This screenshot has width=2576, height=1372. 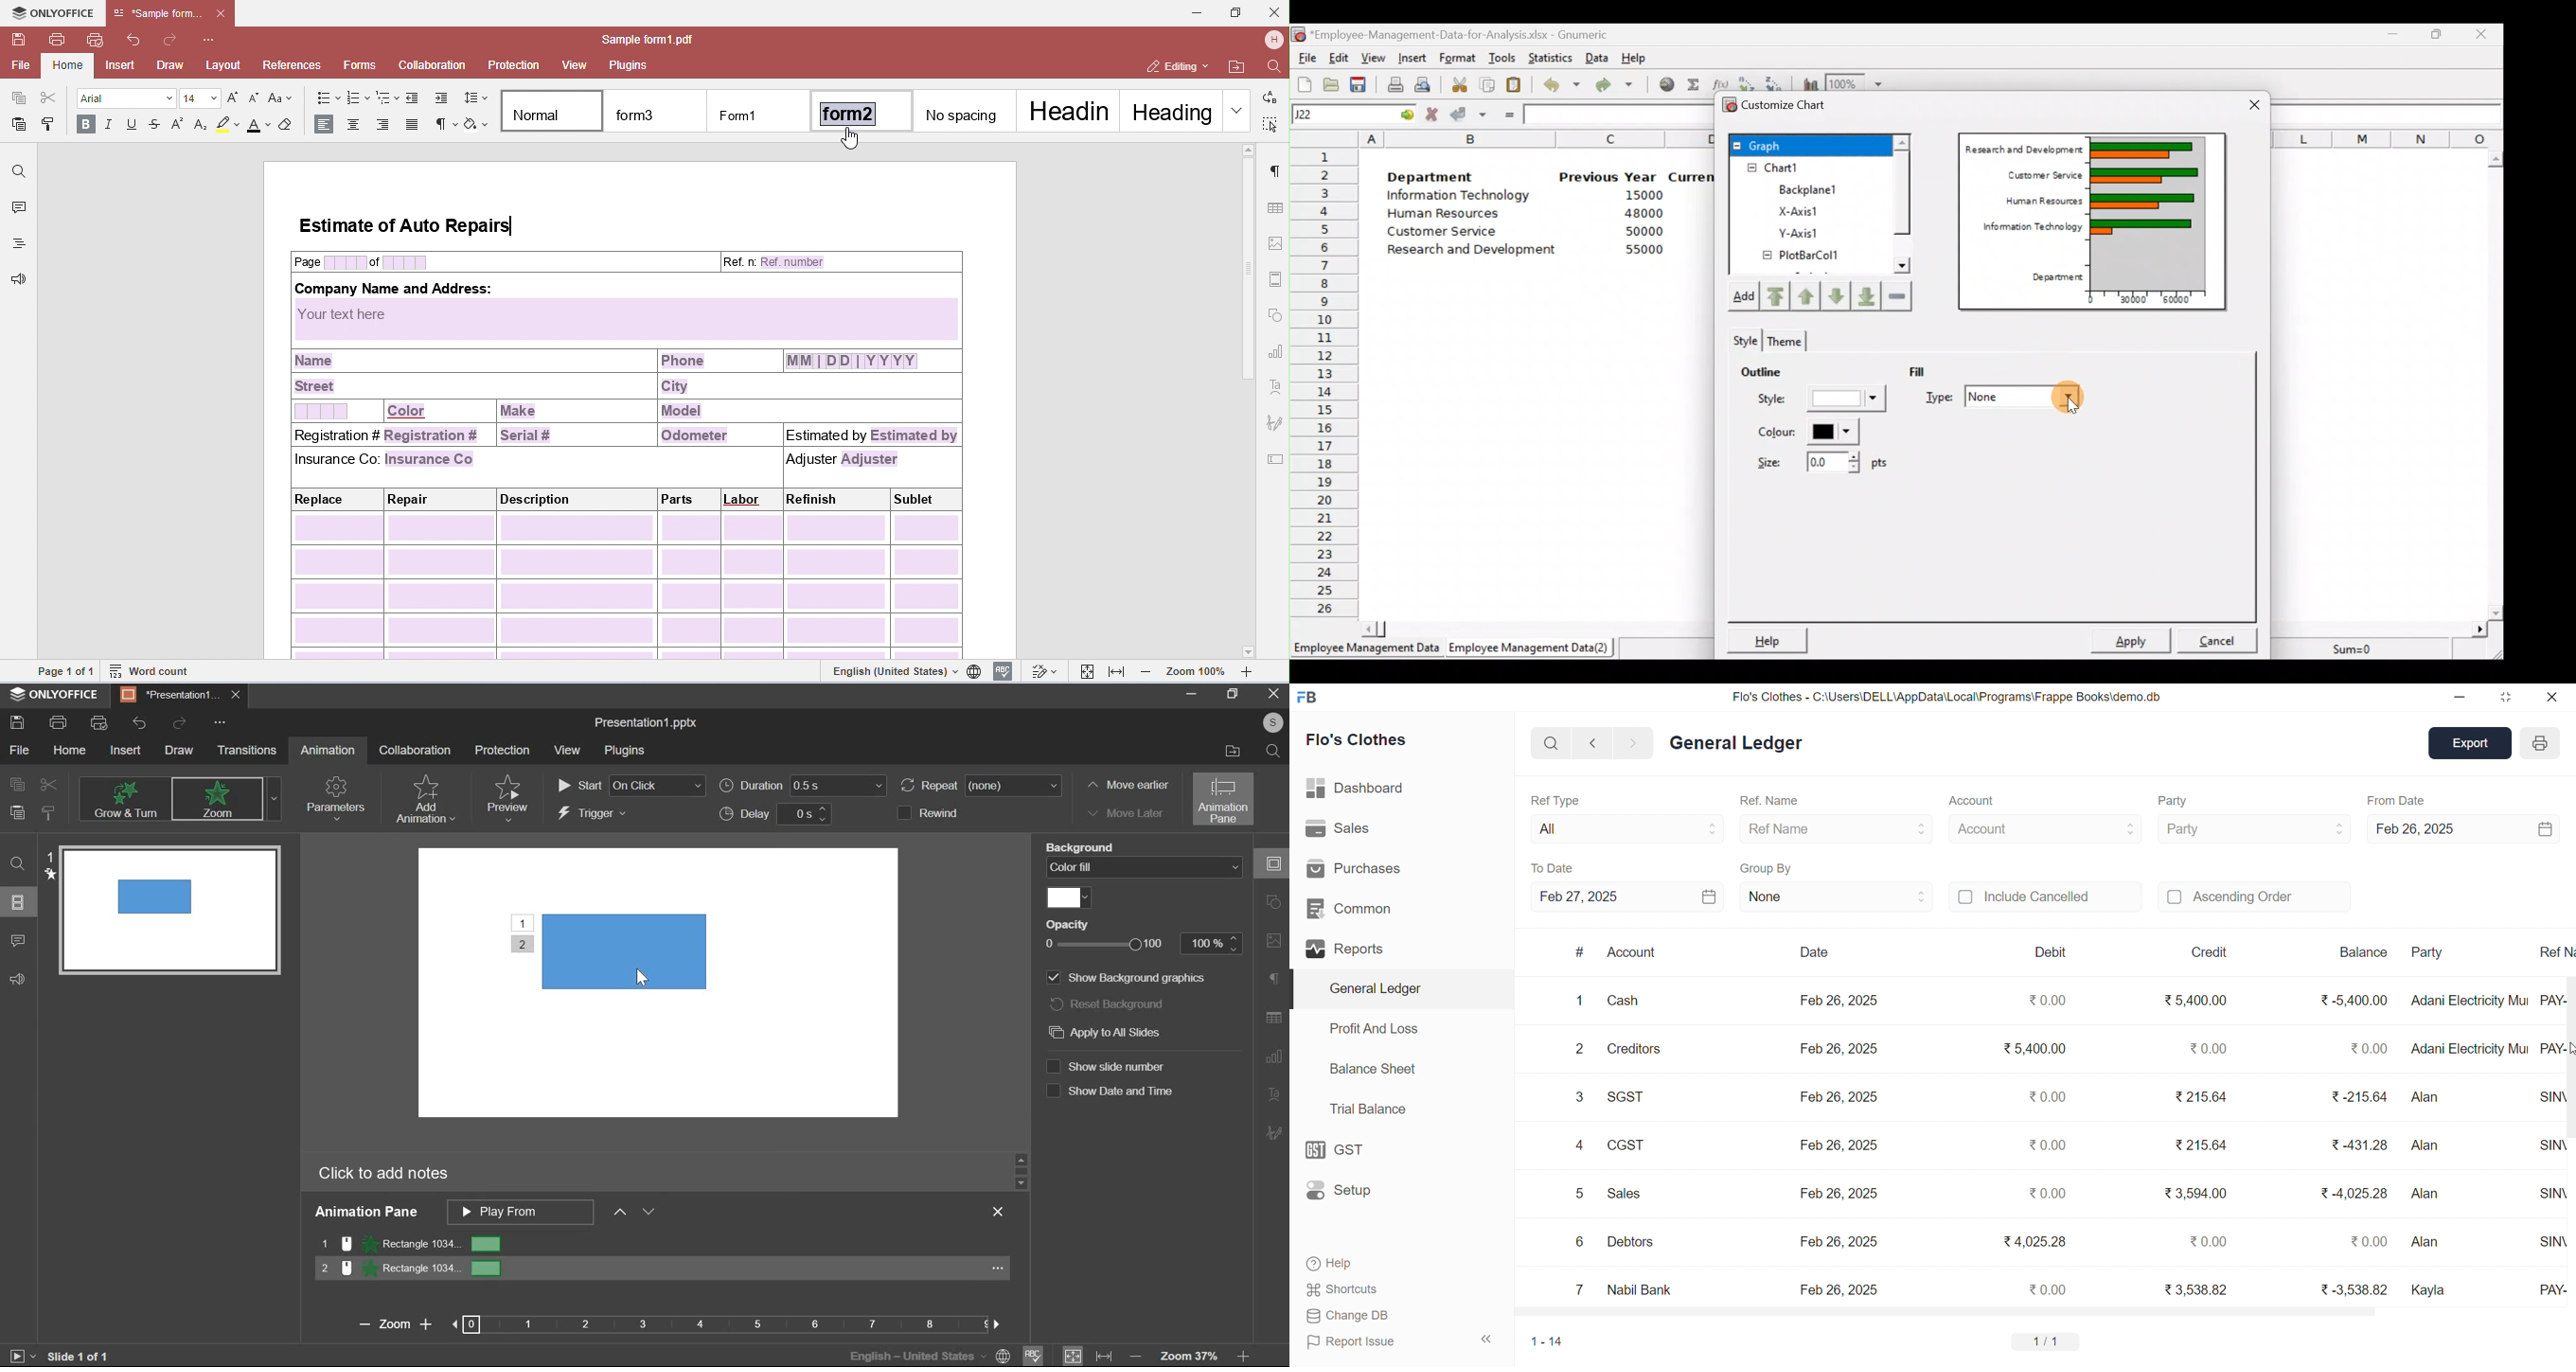 I want to click on 2, so click(x=1580, y=1048).